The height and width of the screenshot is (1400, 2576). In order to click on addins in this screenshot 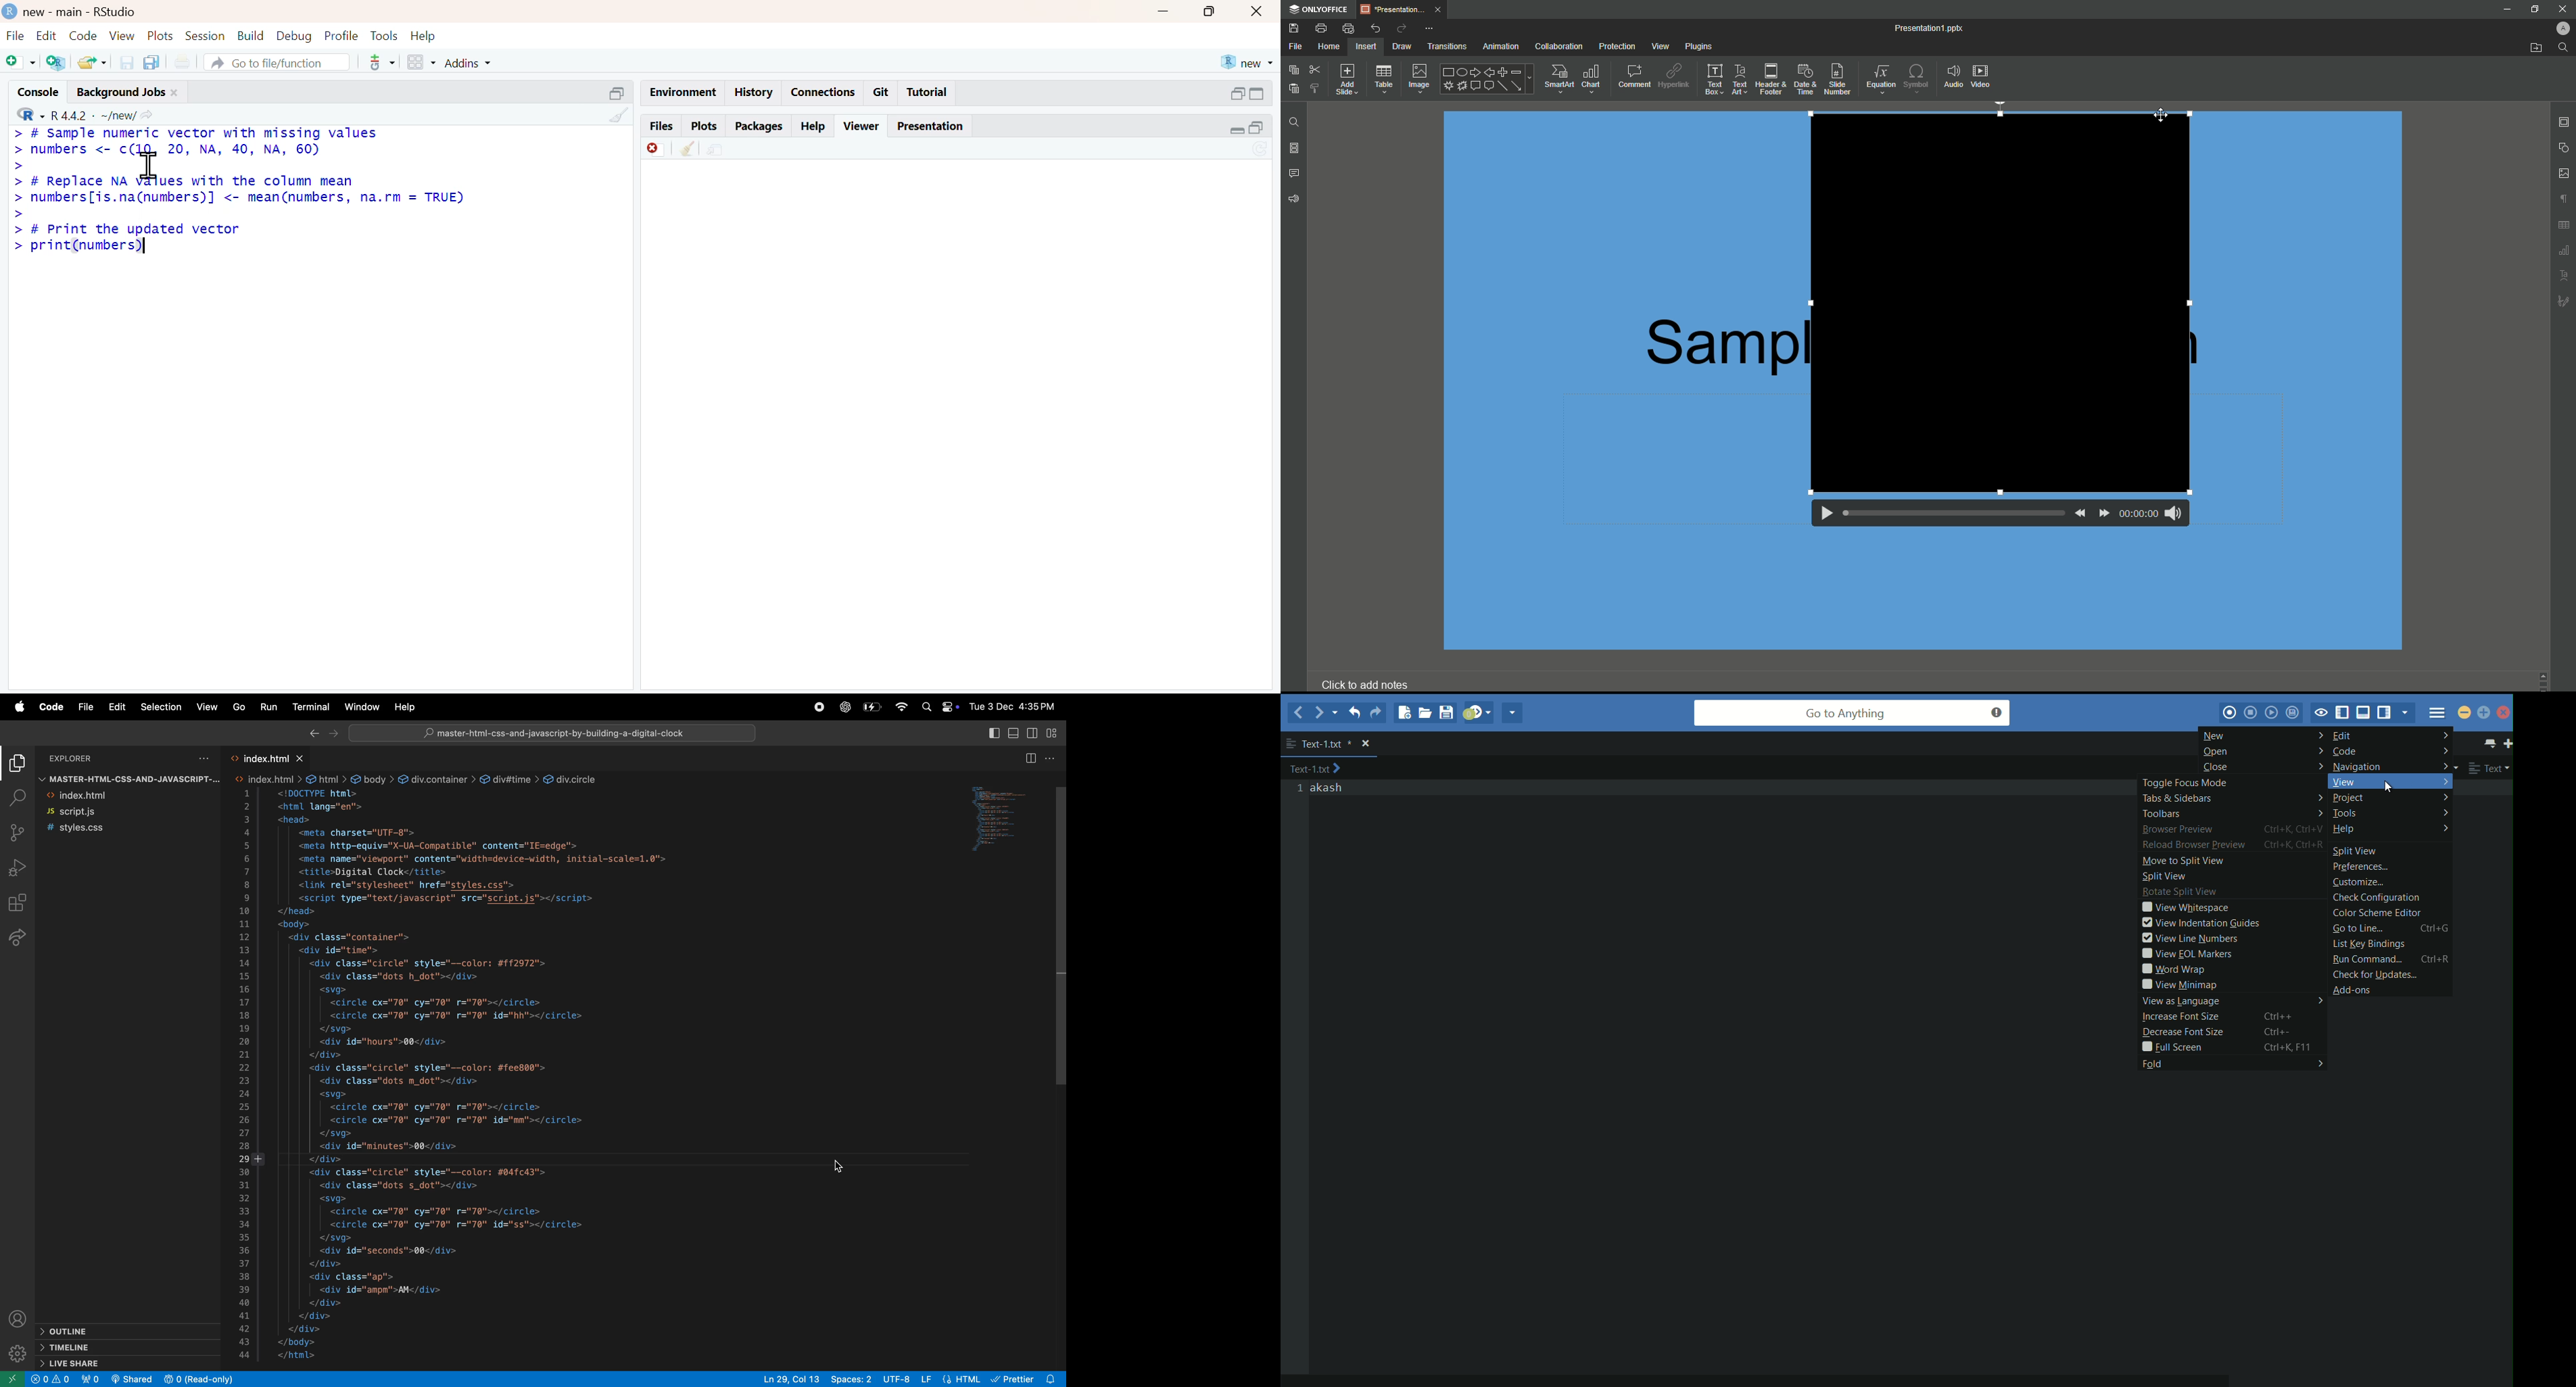, I will do `click(468, 63)`.